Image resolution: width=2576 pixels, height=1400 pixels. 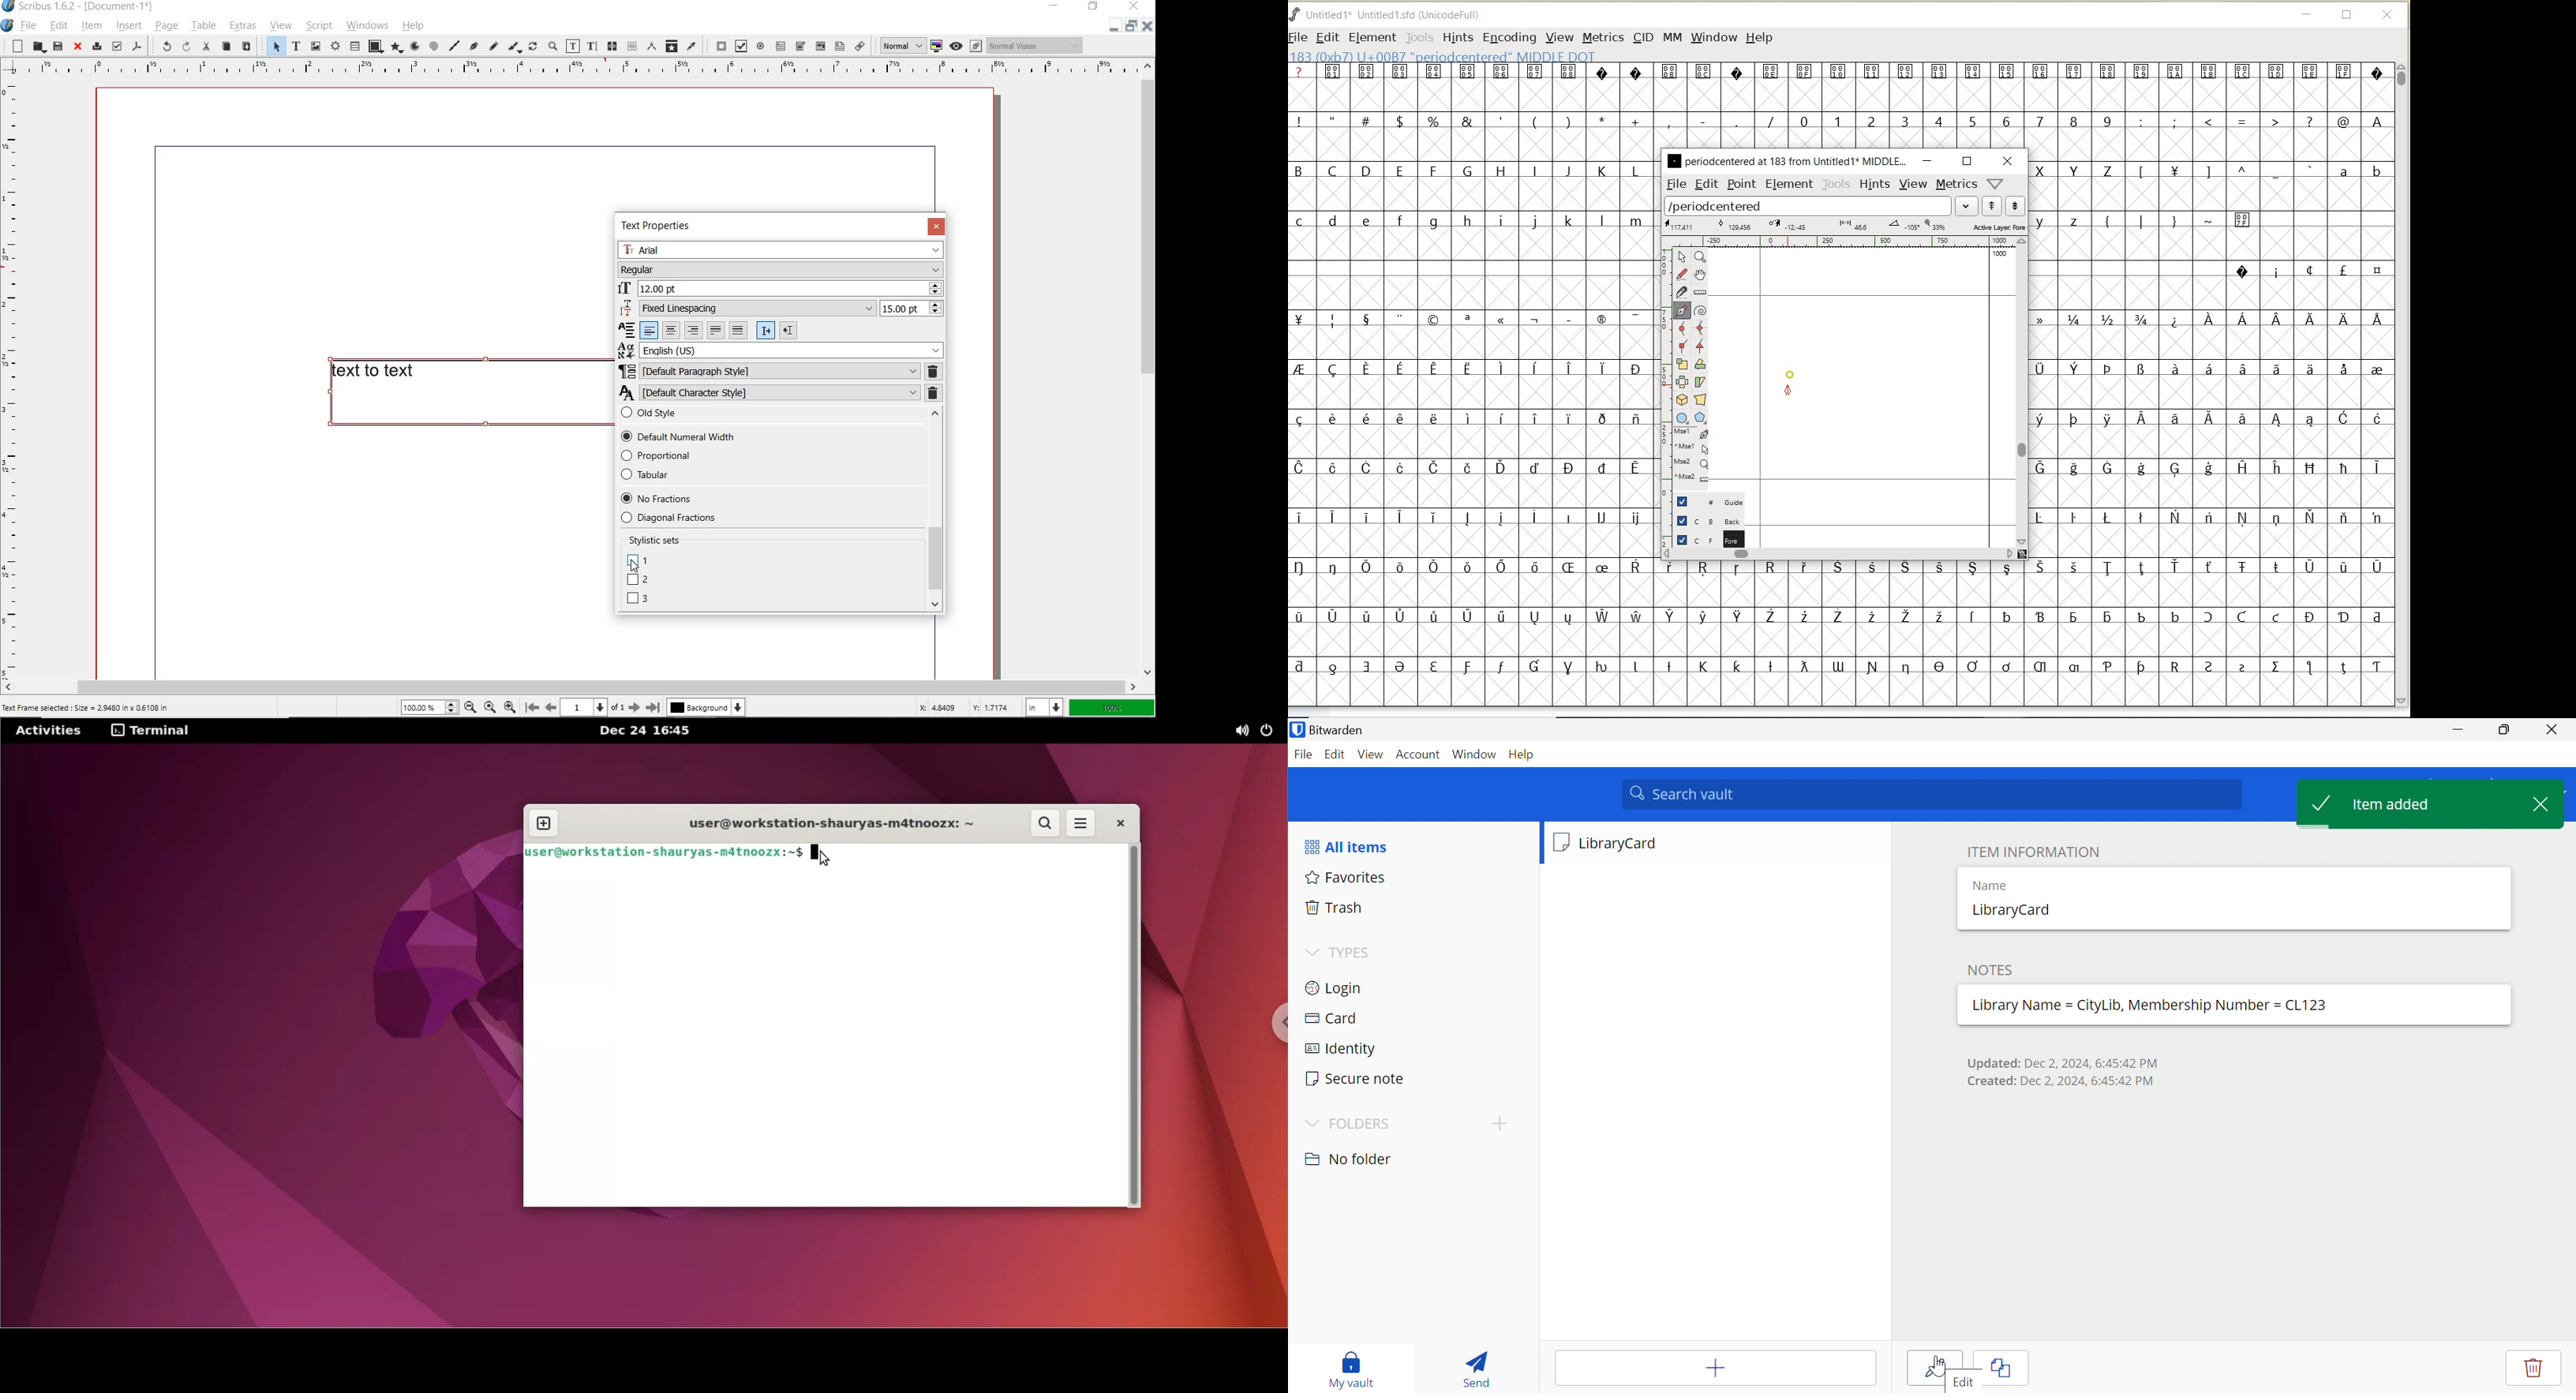 What do you see at coordinates (1704, 521) in the screenshot?
I see `background` at bounding box center [1704, 521].